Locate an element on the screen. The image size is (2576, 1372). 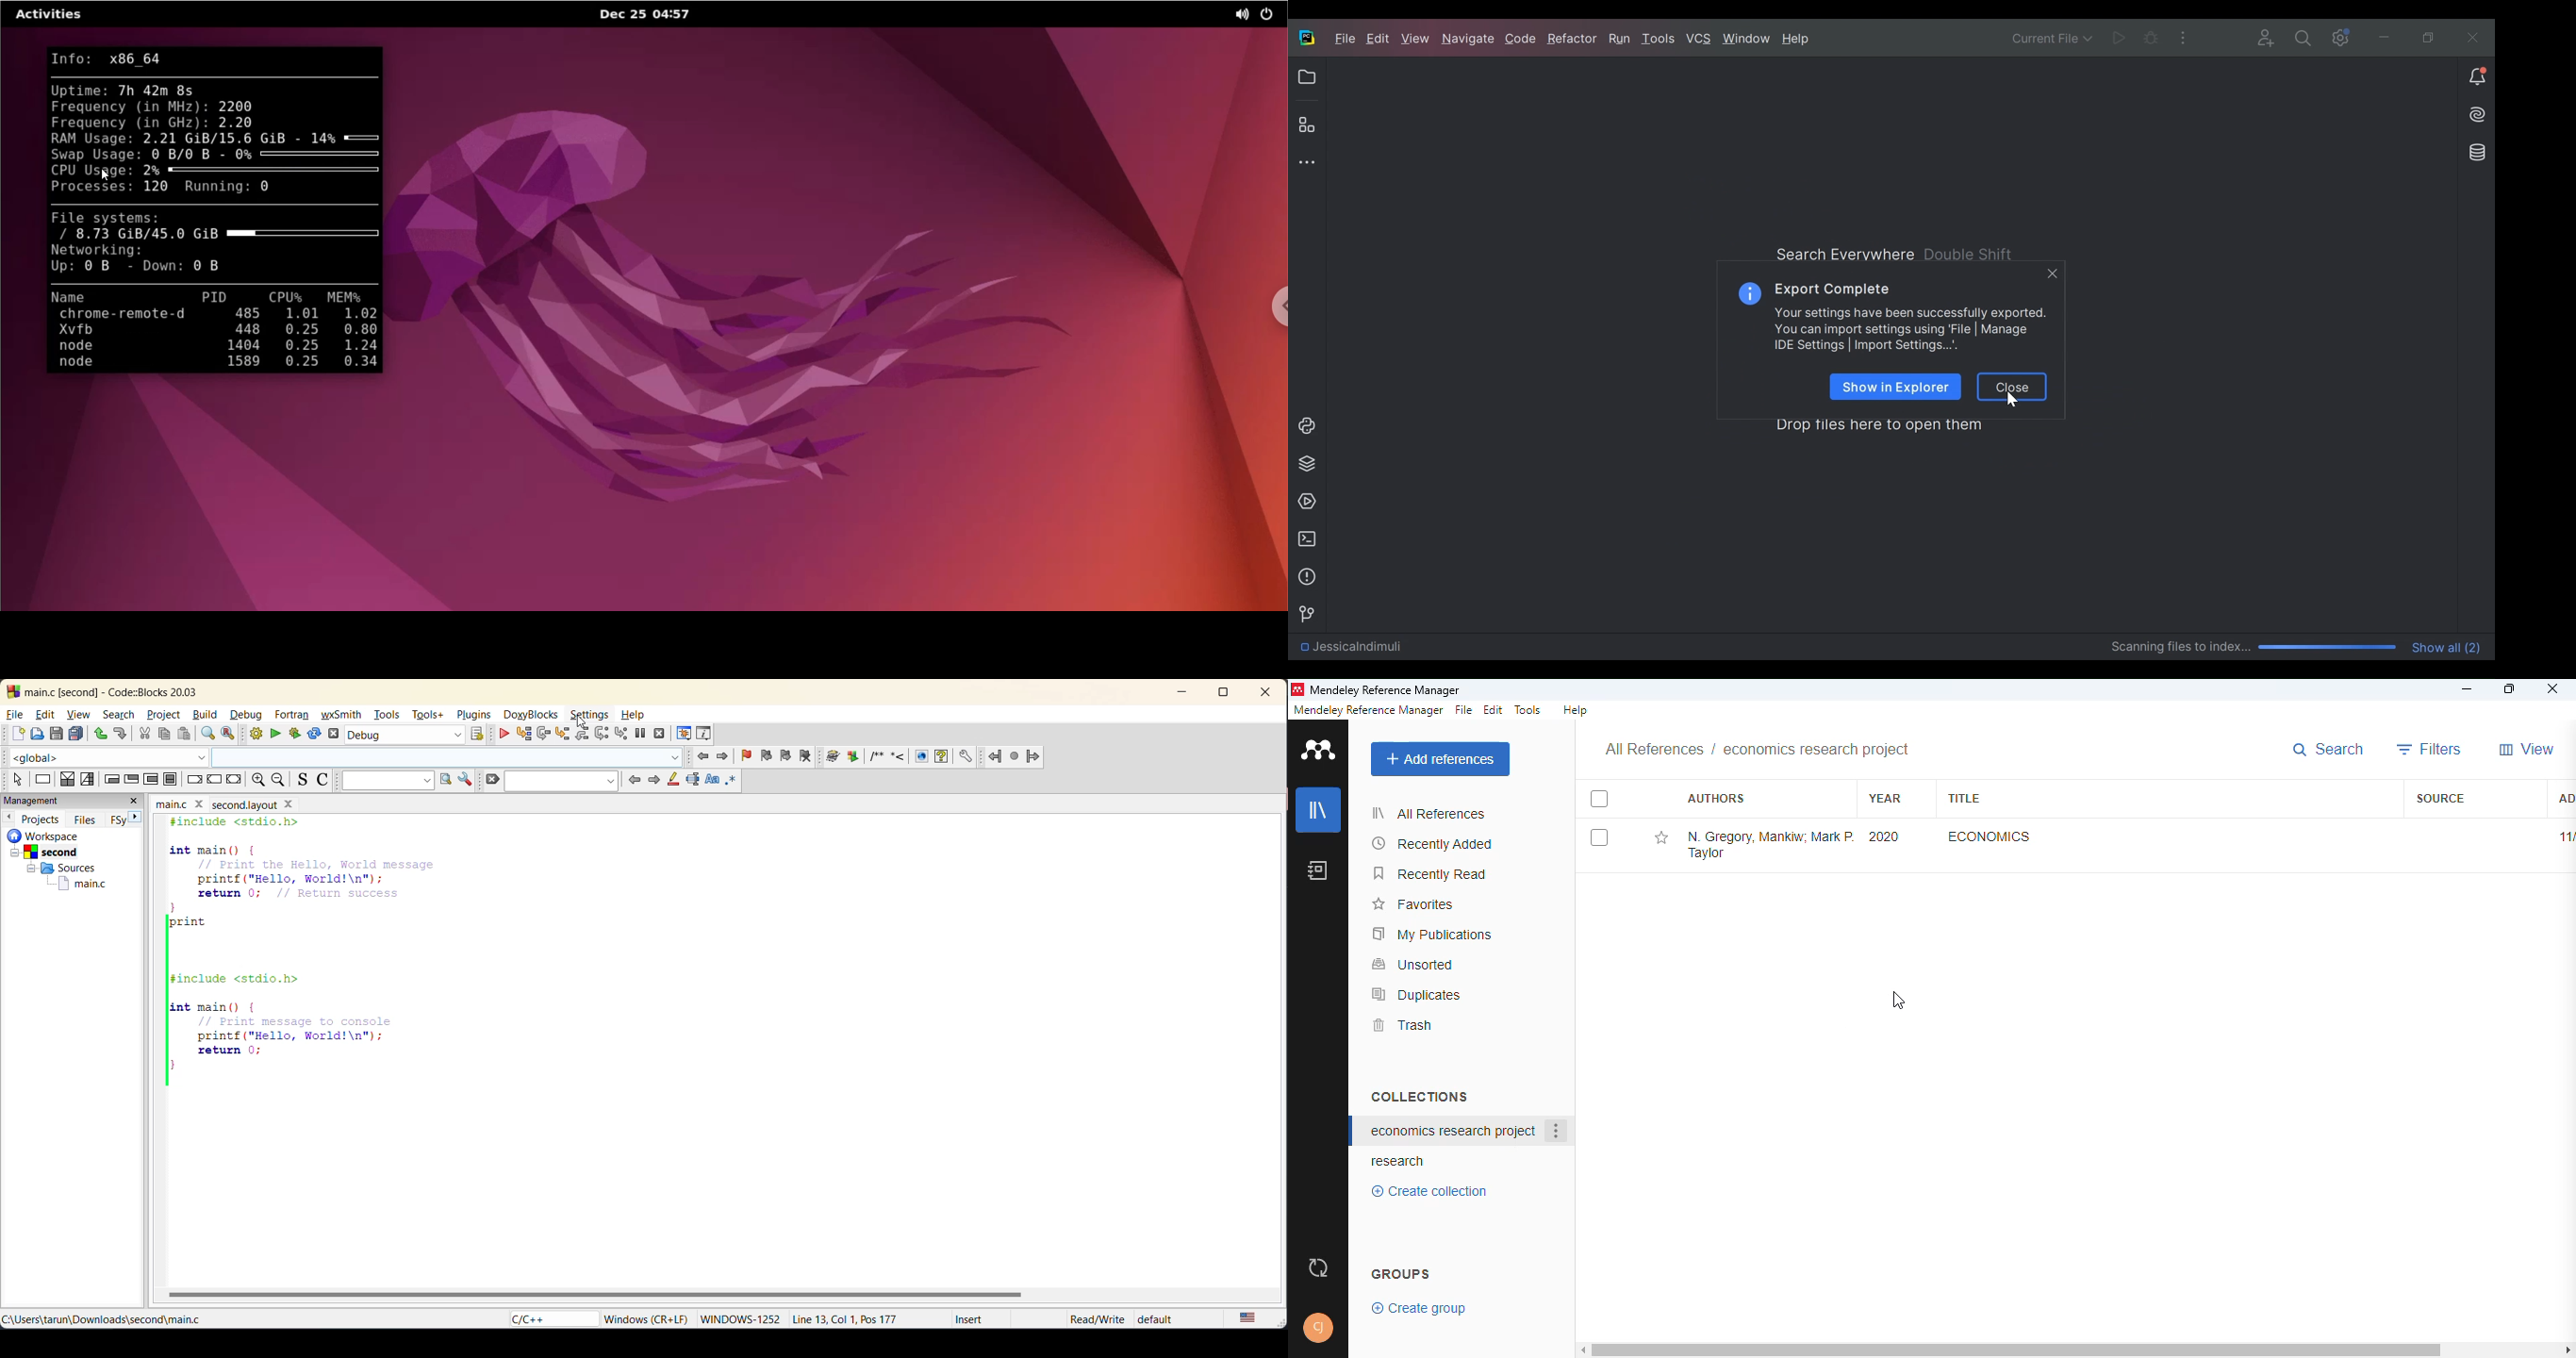
create collection is located at coordinates (1434, 1191).